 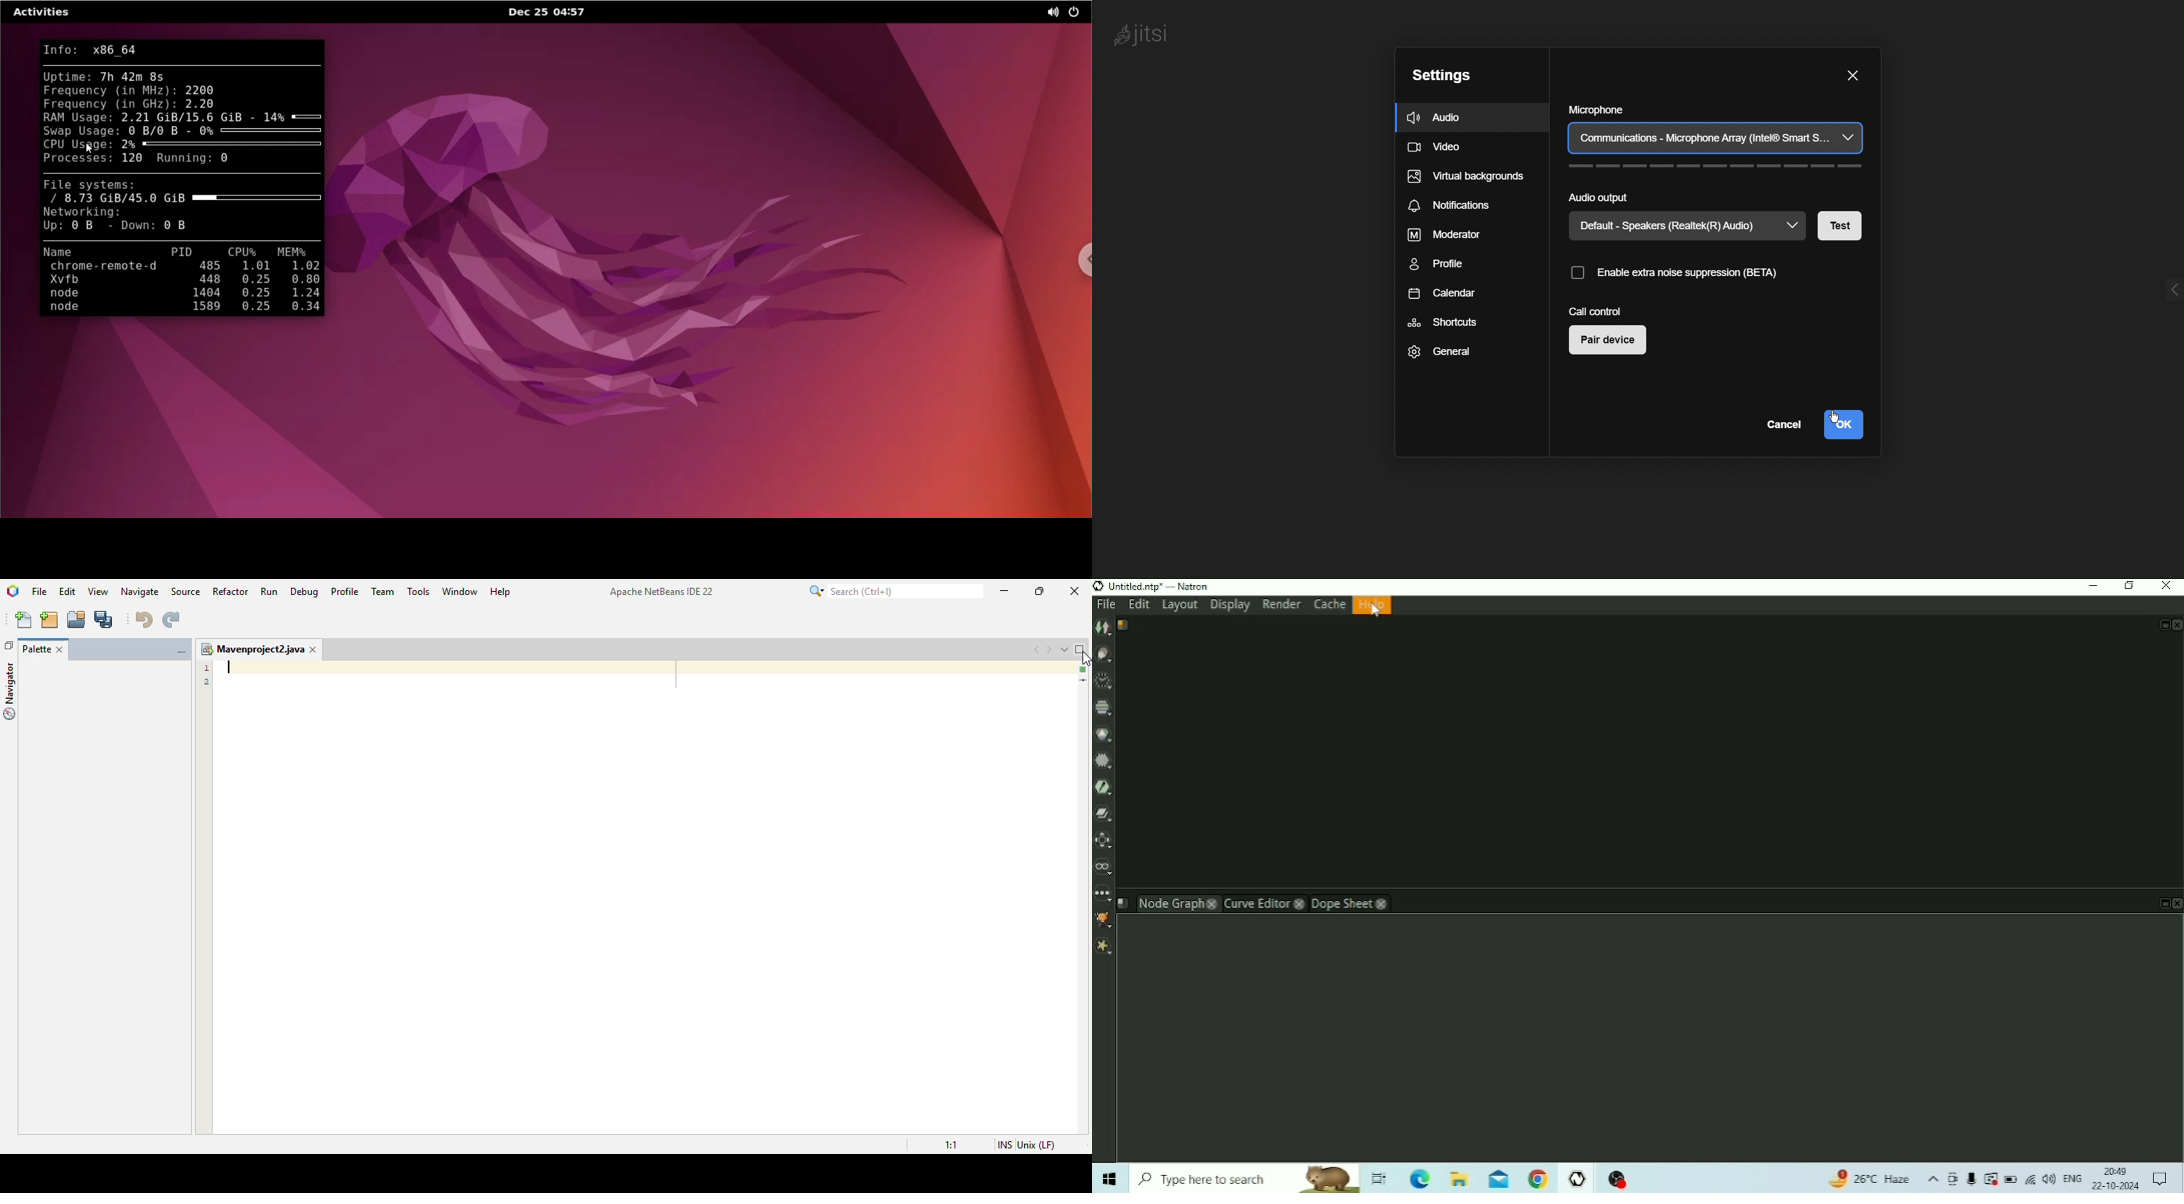 What do you see at coordinates (1441, 119) in the screenshot?
I see `Audio` at bounding box center [1441, 119].